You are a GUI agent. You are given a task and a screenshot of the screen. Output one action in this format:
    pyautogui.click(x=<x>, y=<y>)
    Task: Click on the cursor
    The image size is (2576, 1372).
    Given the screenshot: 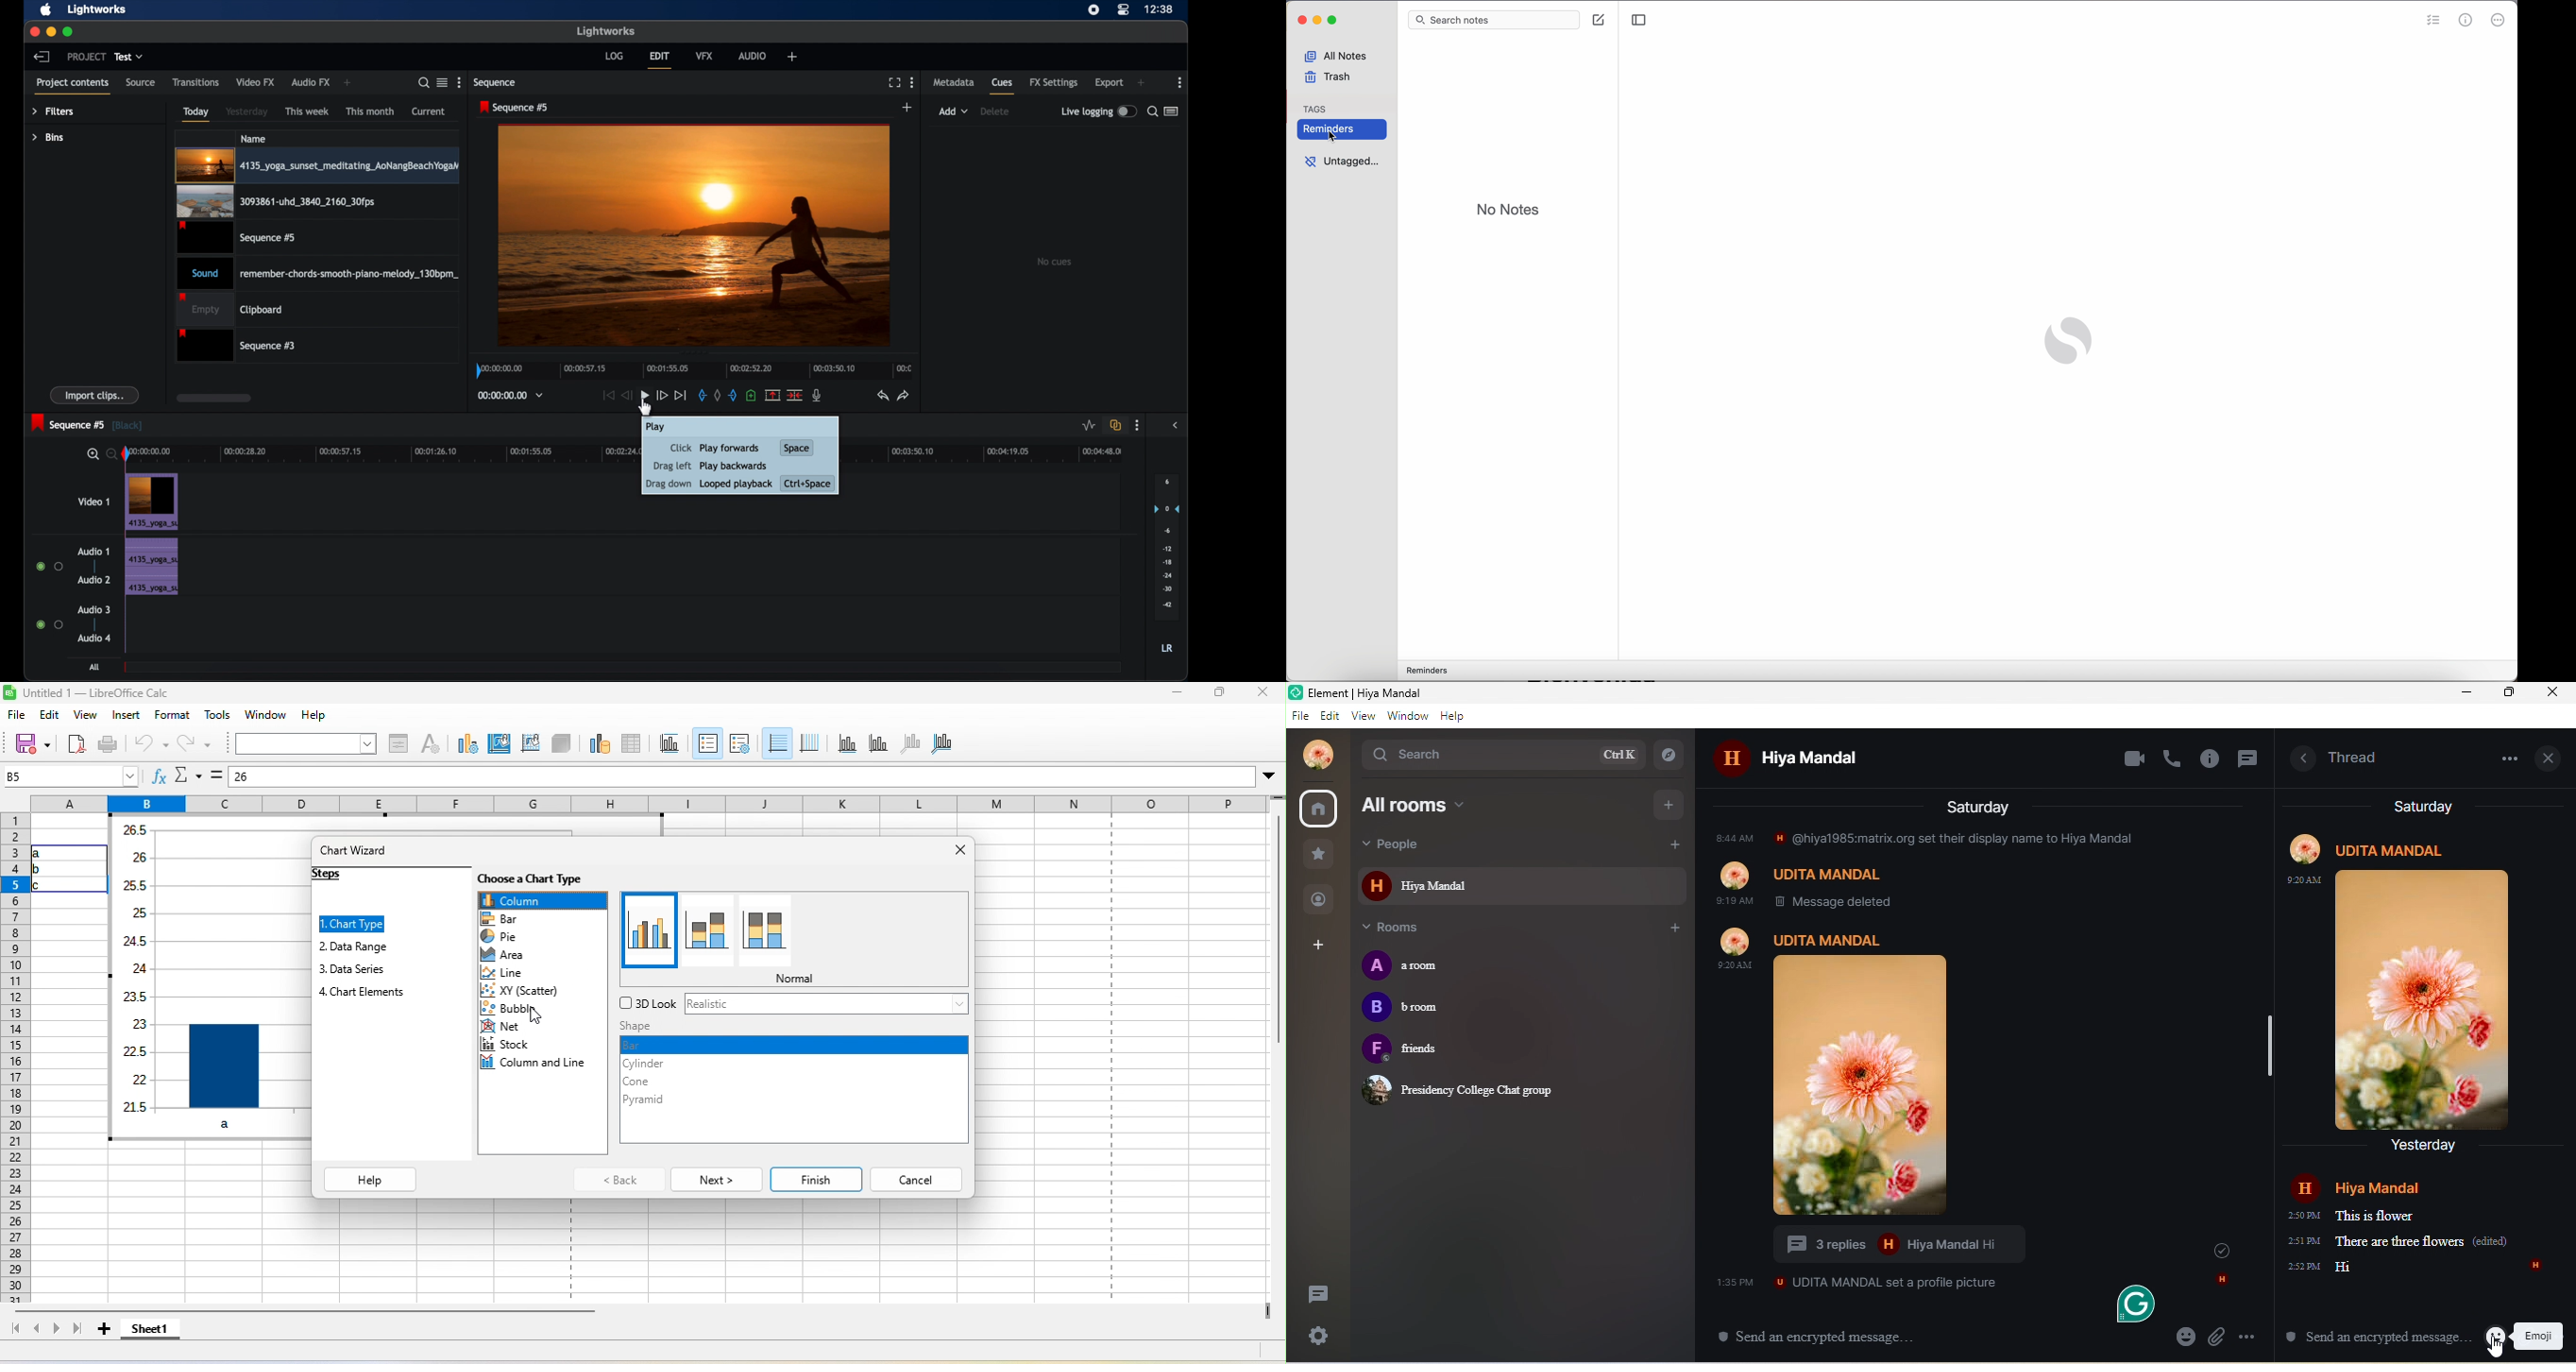 What is the action you would take?
    pyautogui.click(x=2496, y=1347)
    